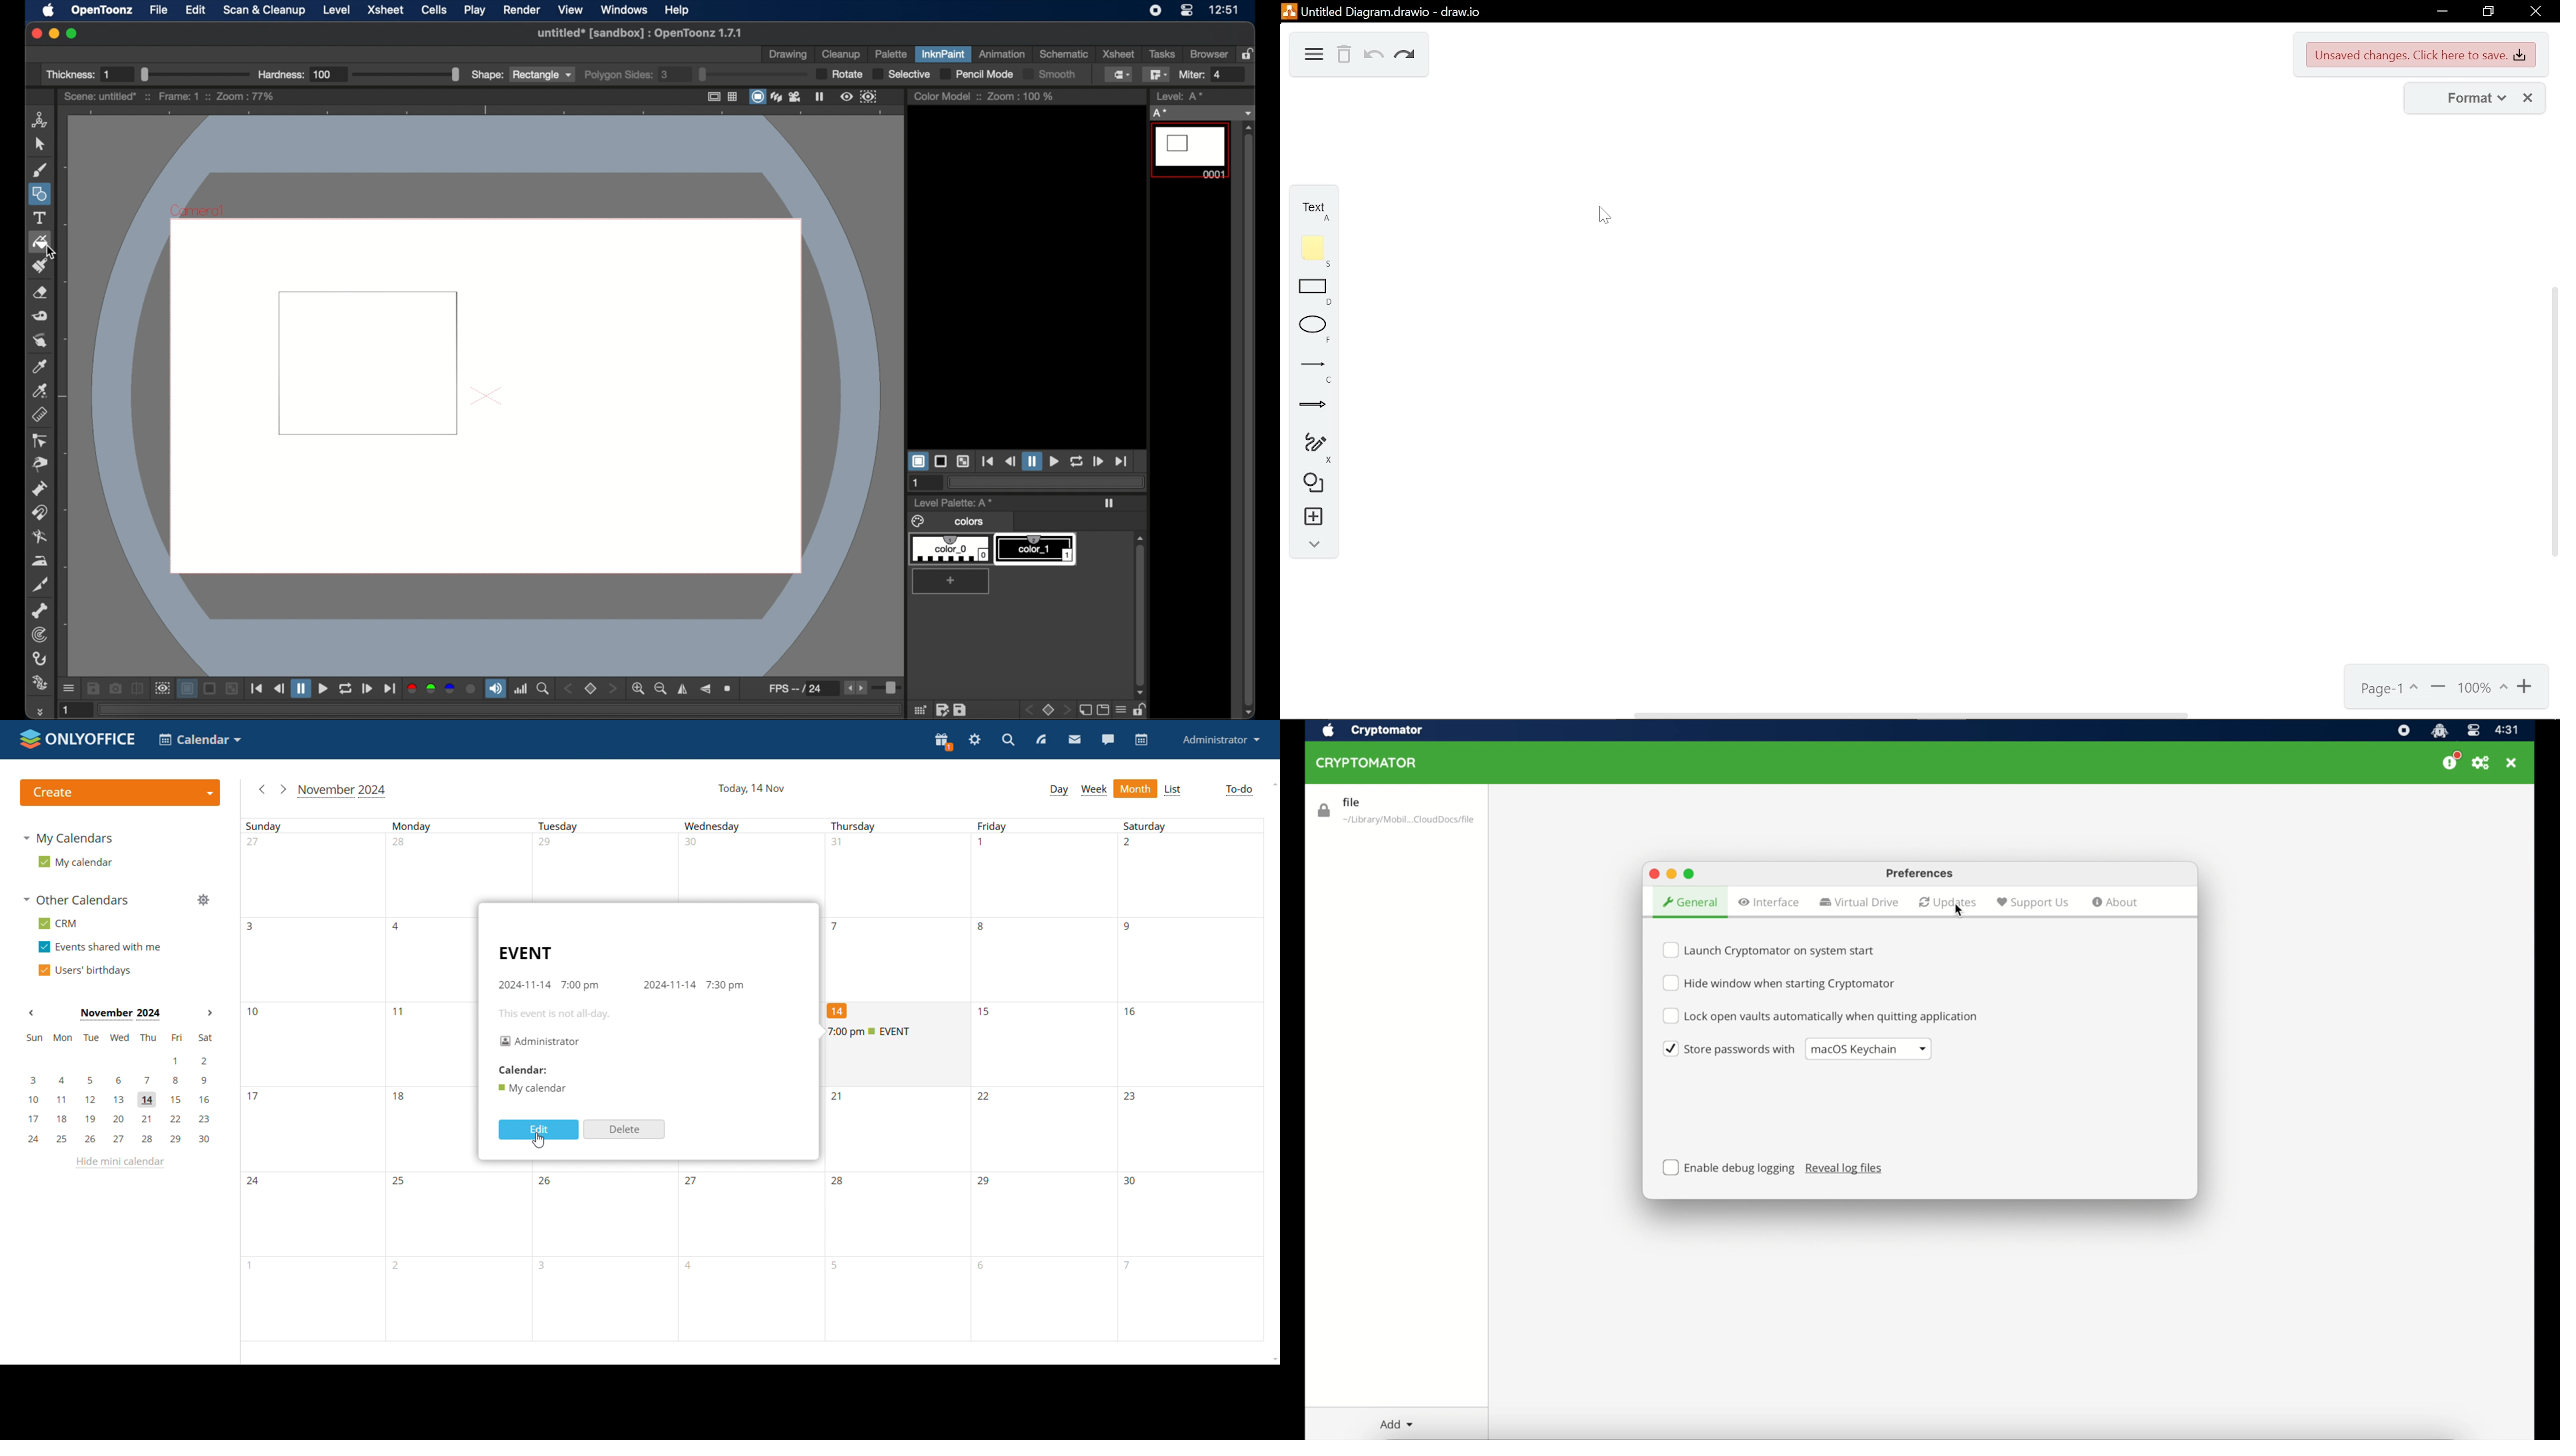  What do you see at coordinates (1603, 213) in the screenshot?
I see `Cursor` at bounding box center [1603, 213].